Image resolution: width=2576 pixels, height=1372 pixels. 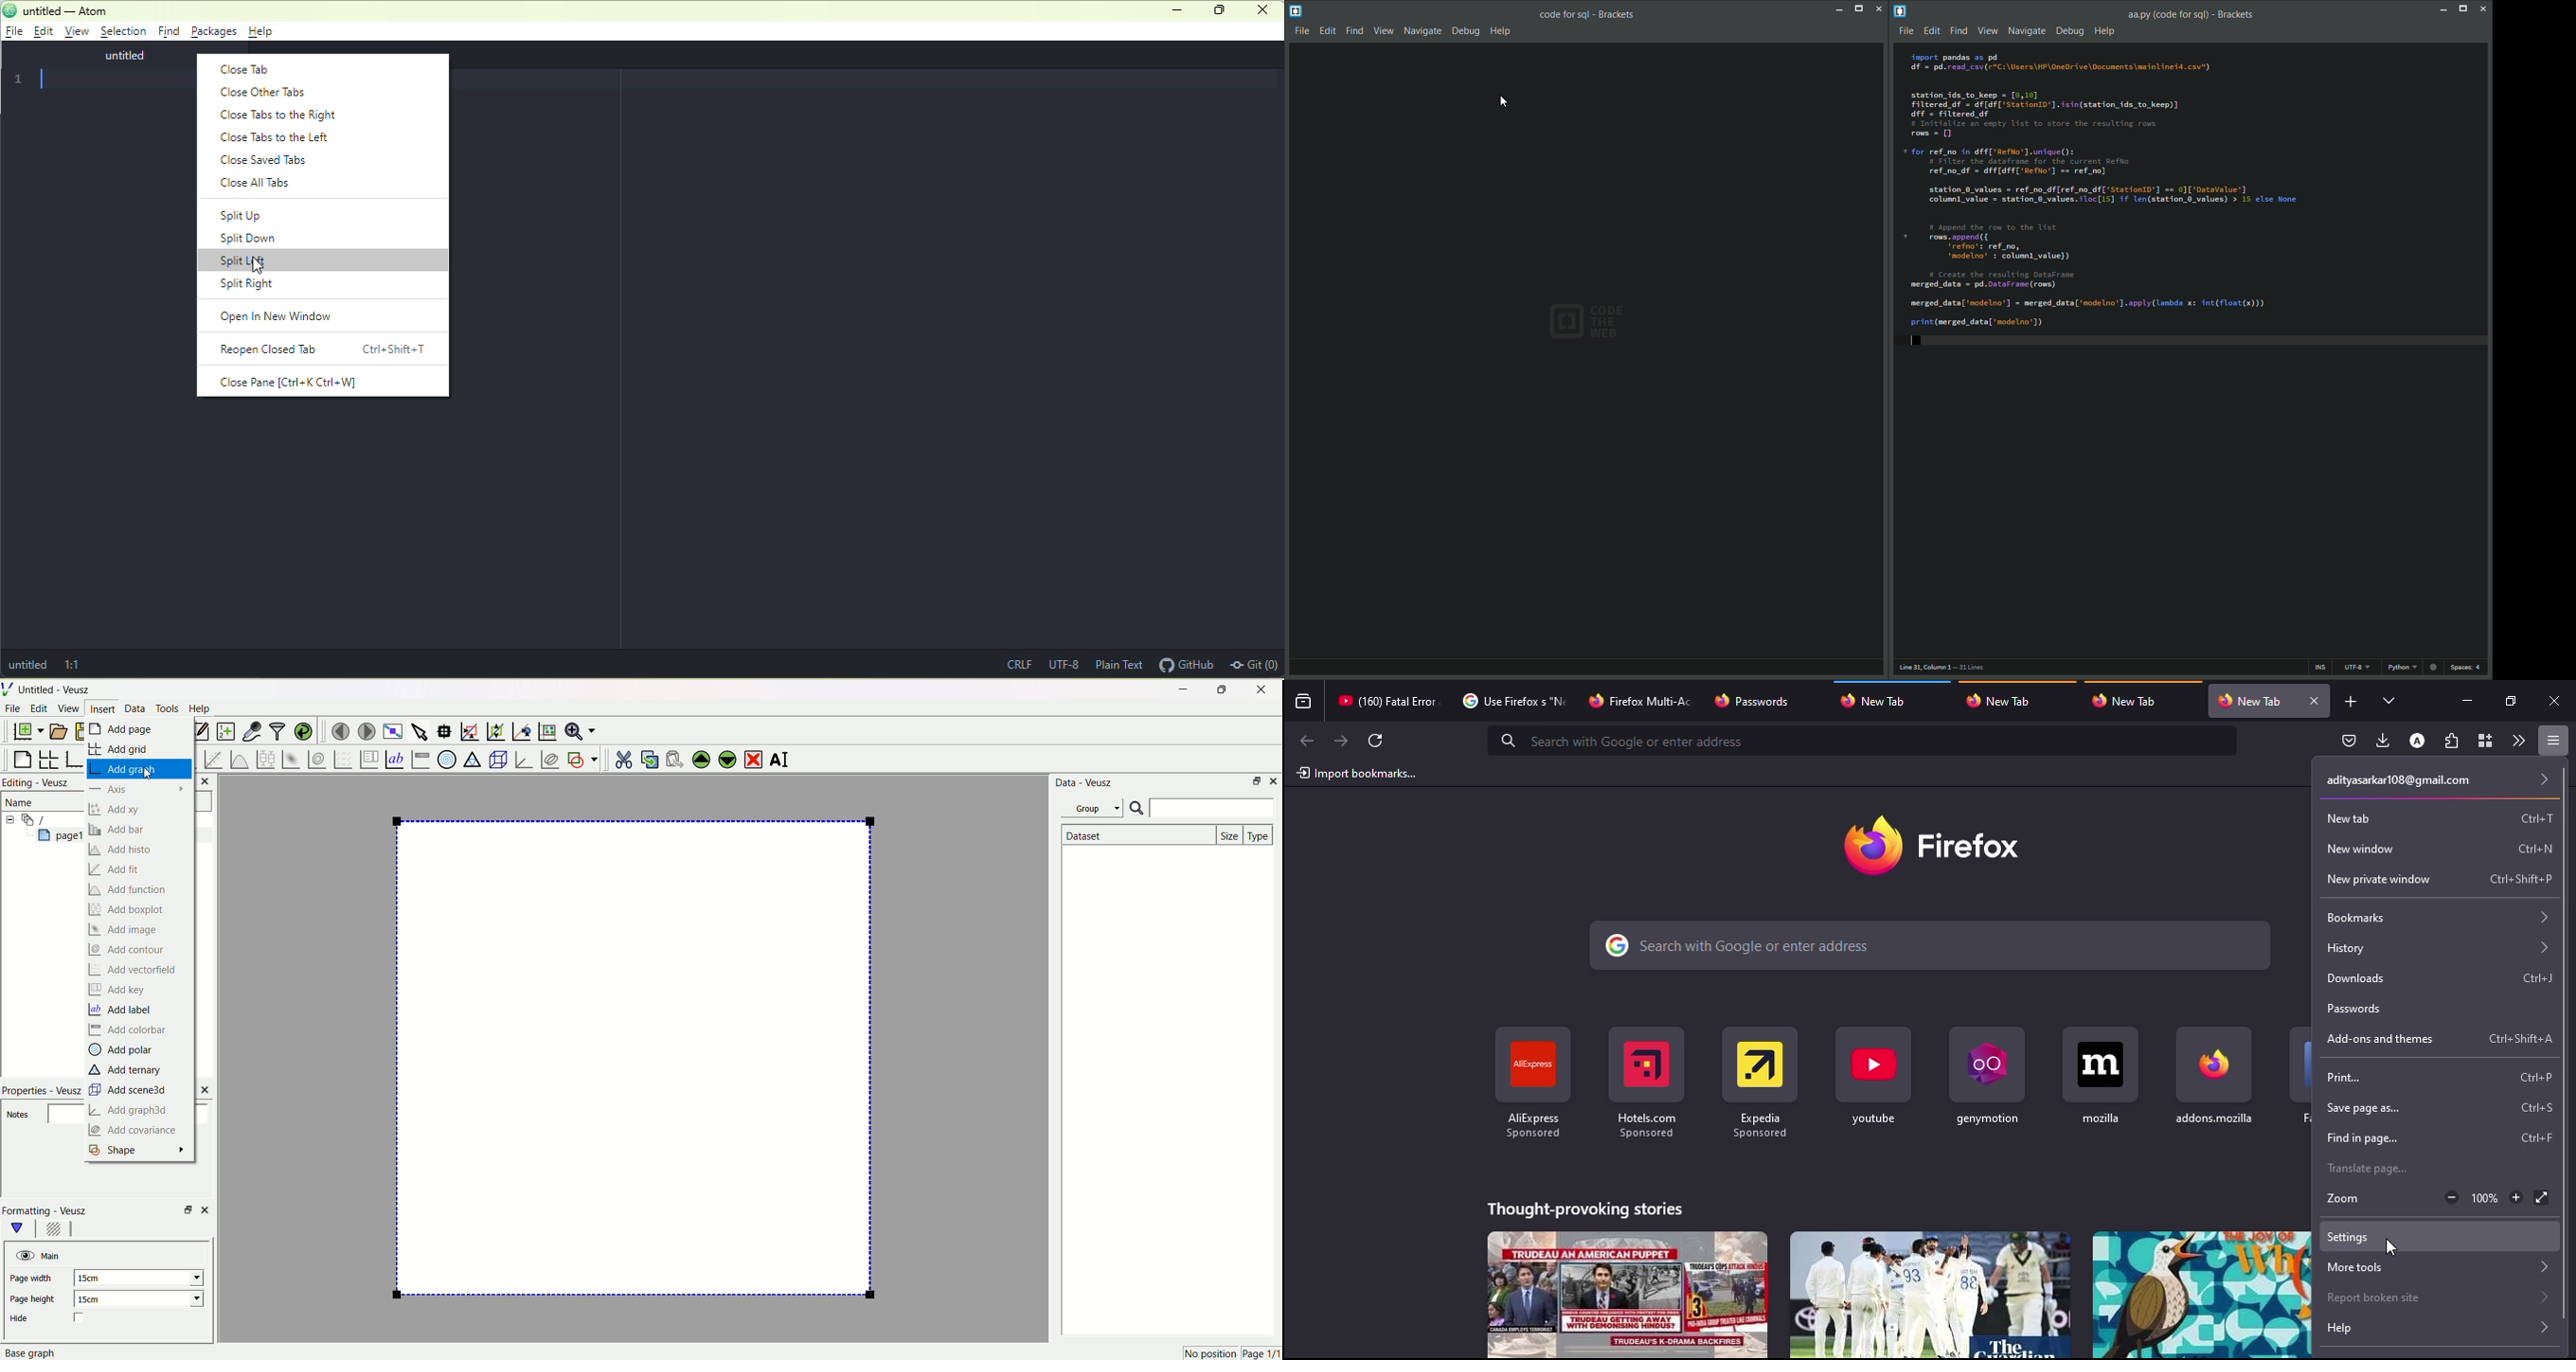 I want to click on minimize, so click(x=2466, y=700).